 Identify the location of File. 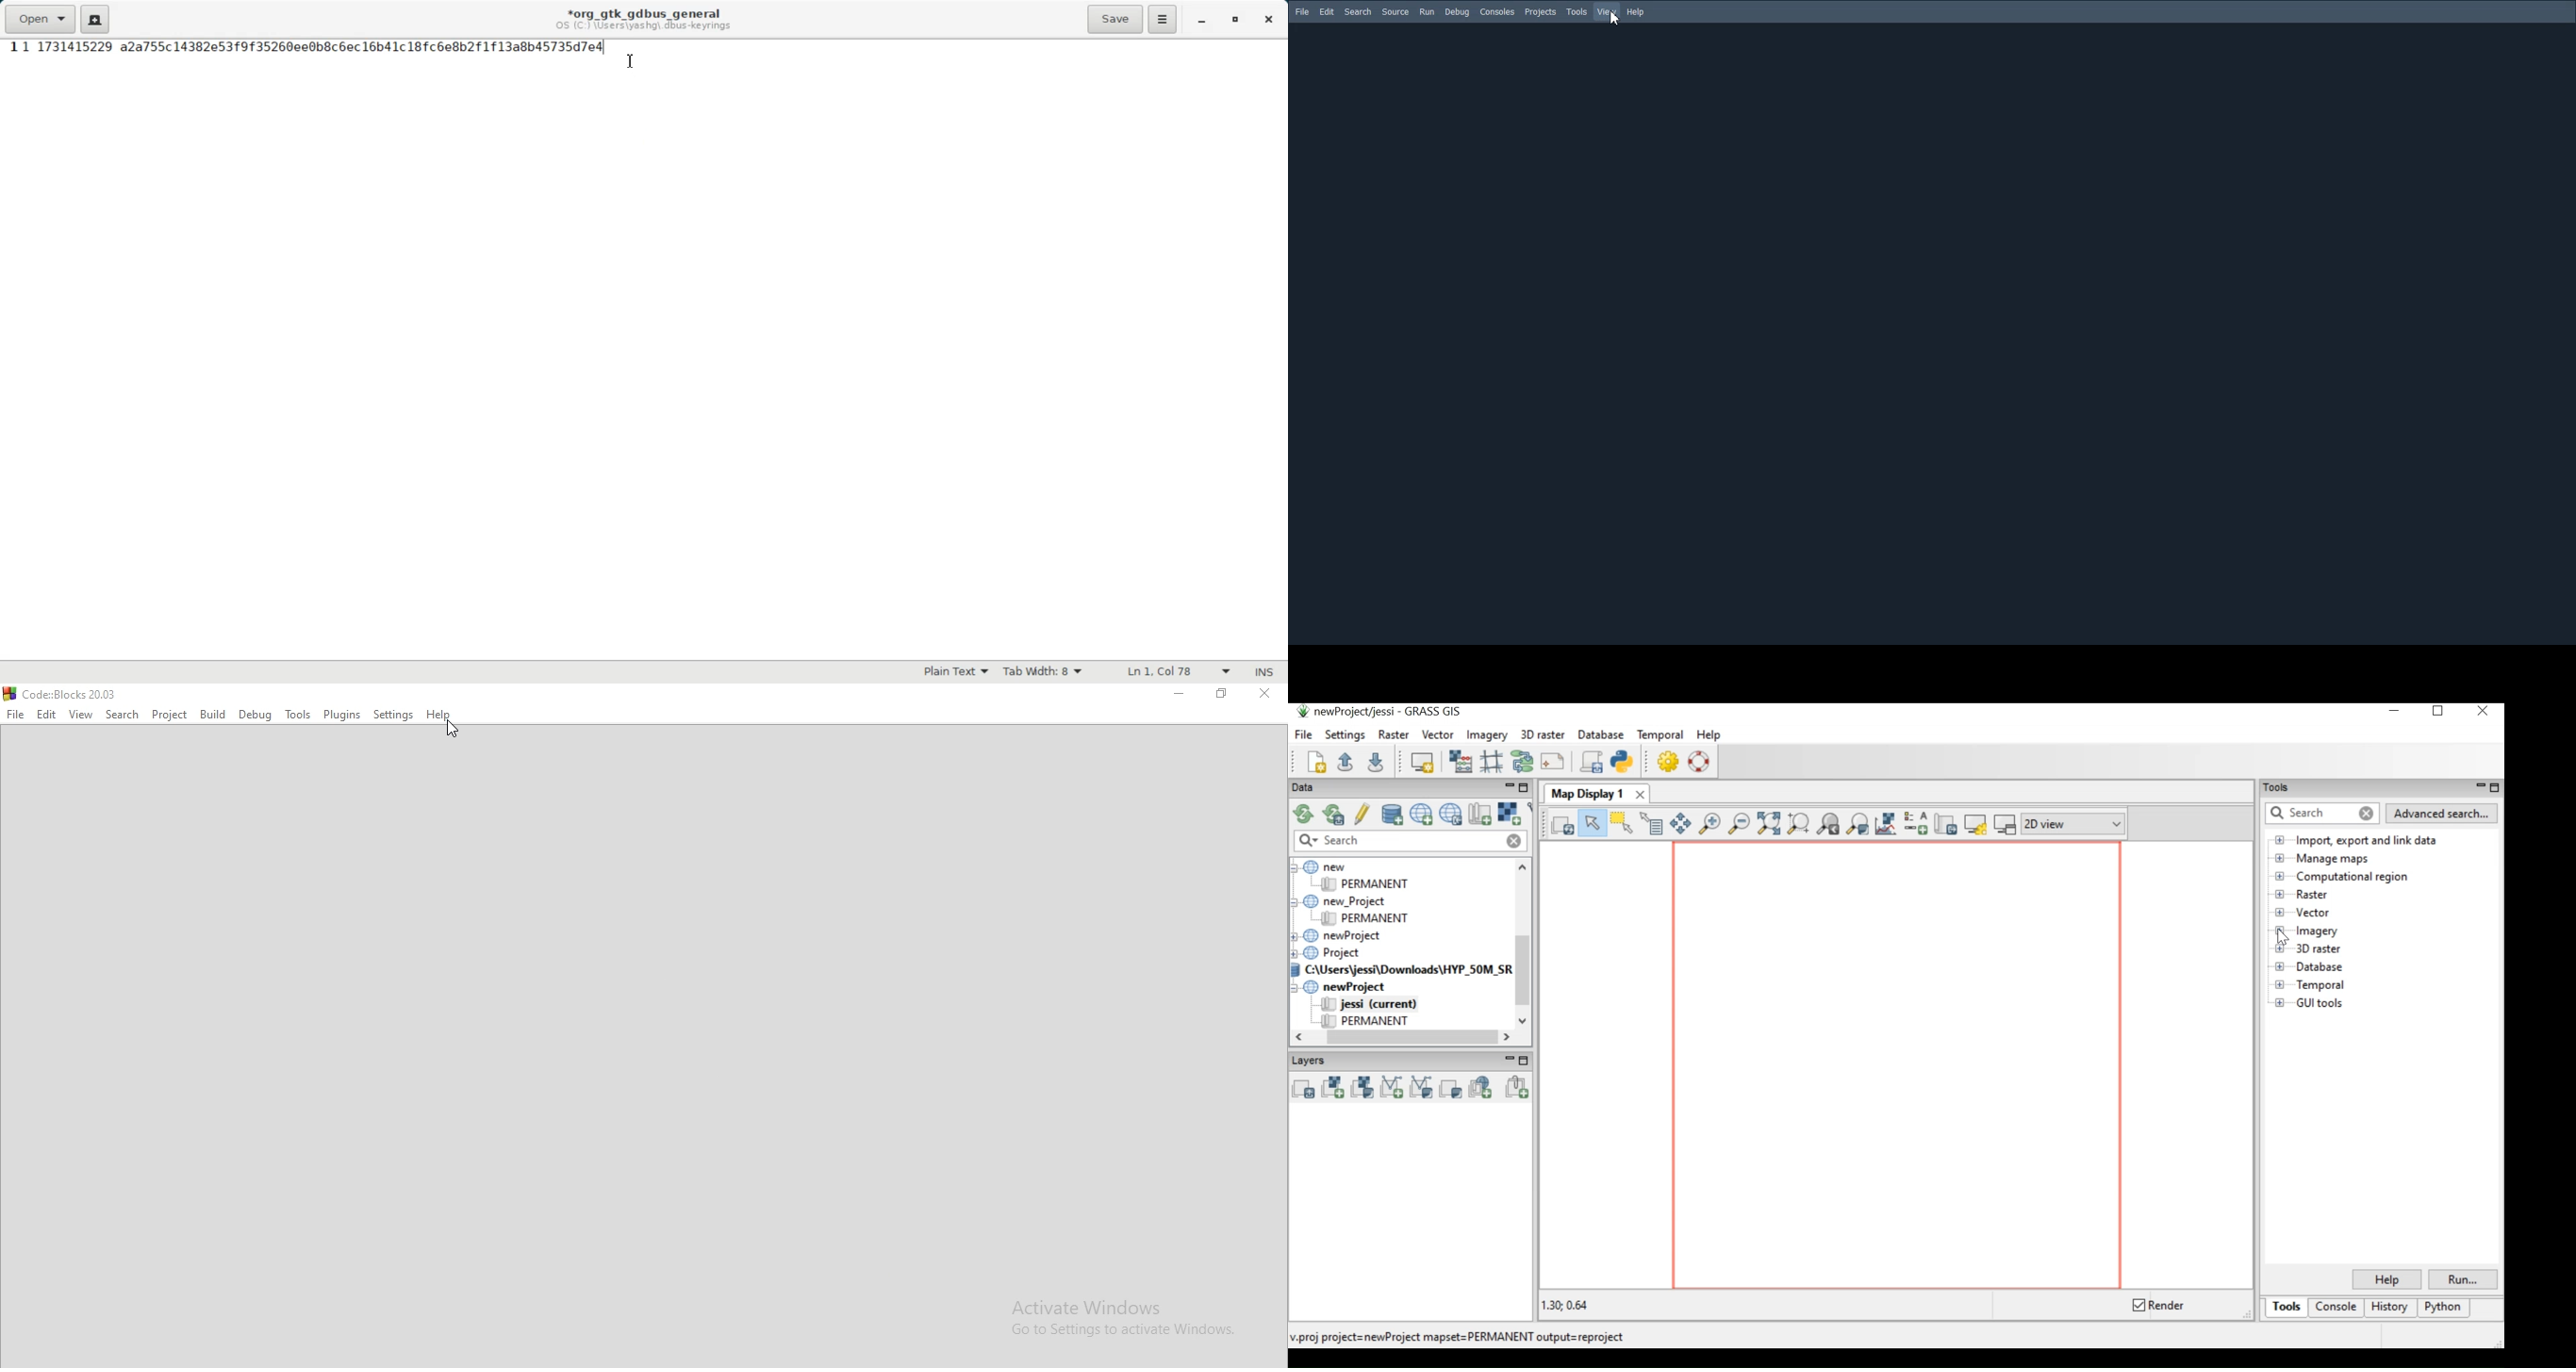
(1303, 11).